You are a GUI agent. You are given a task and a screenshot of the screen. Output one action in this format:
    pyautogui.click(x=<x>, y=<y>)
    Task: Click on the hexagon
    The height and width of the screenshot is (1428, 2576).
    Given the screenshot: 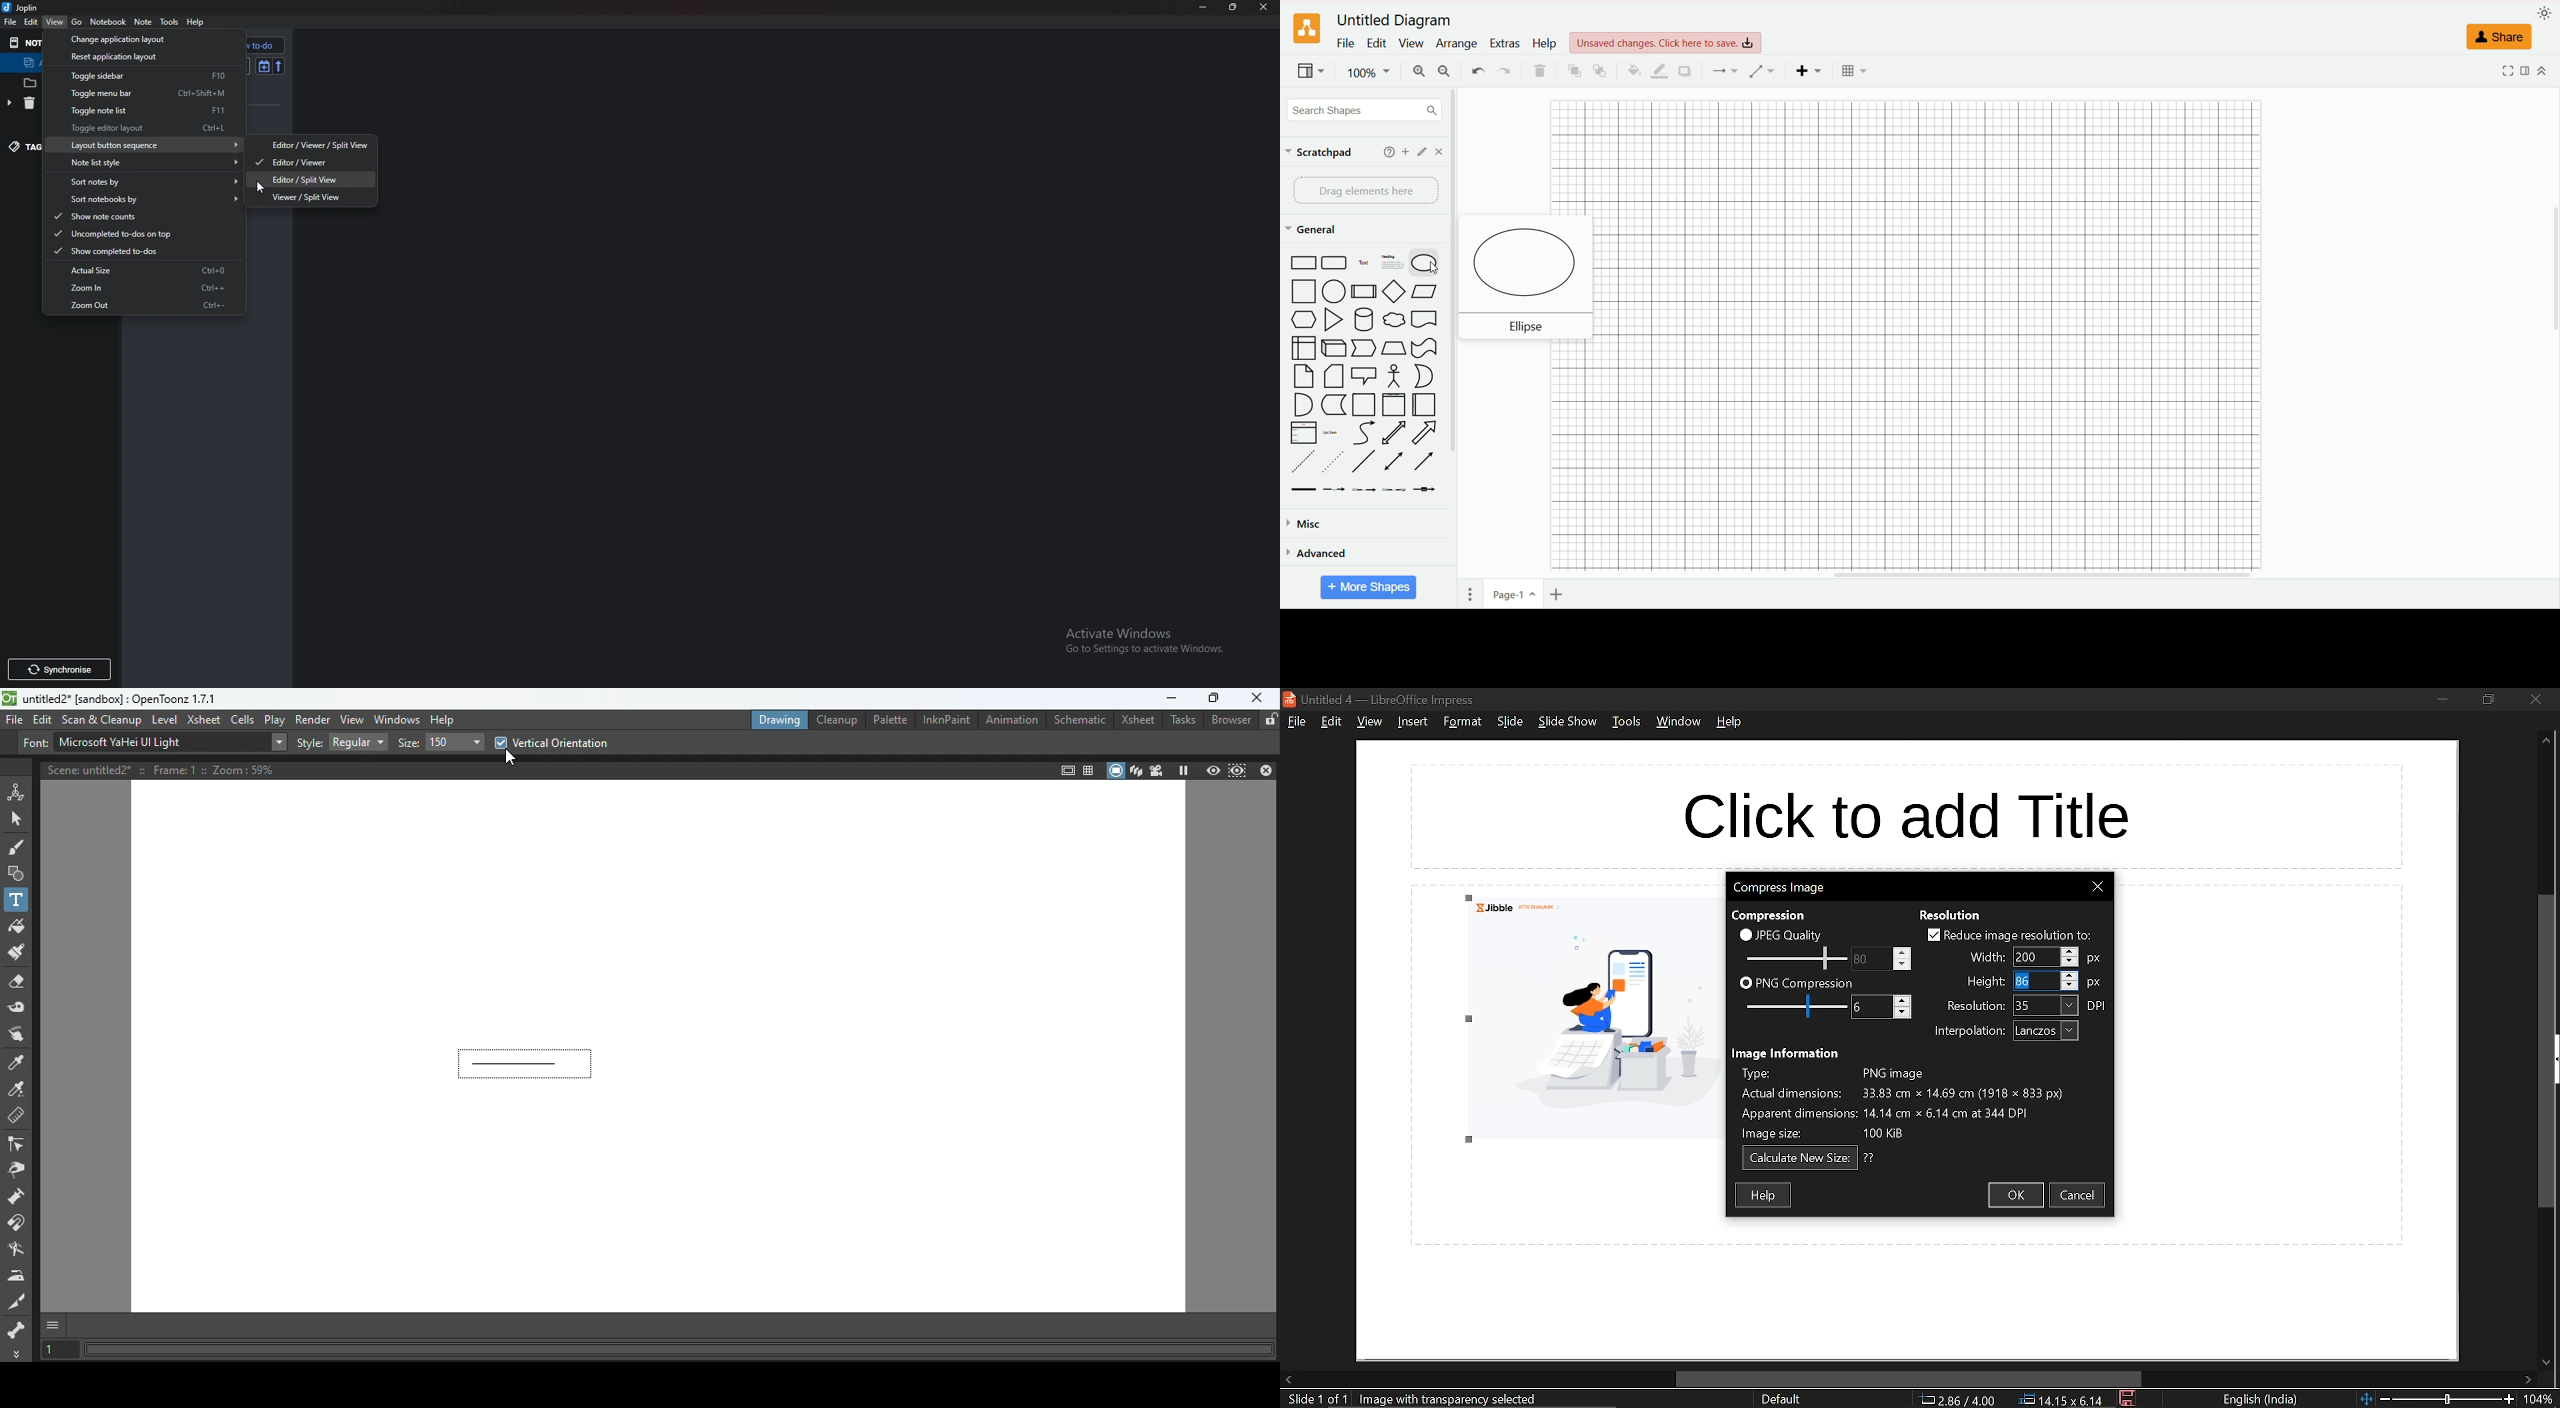 What is the action you would take?
    pyautogui.click(x=1303, y=319)
    